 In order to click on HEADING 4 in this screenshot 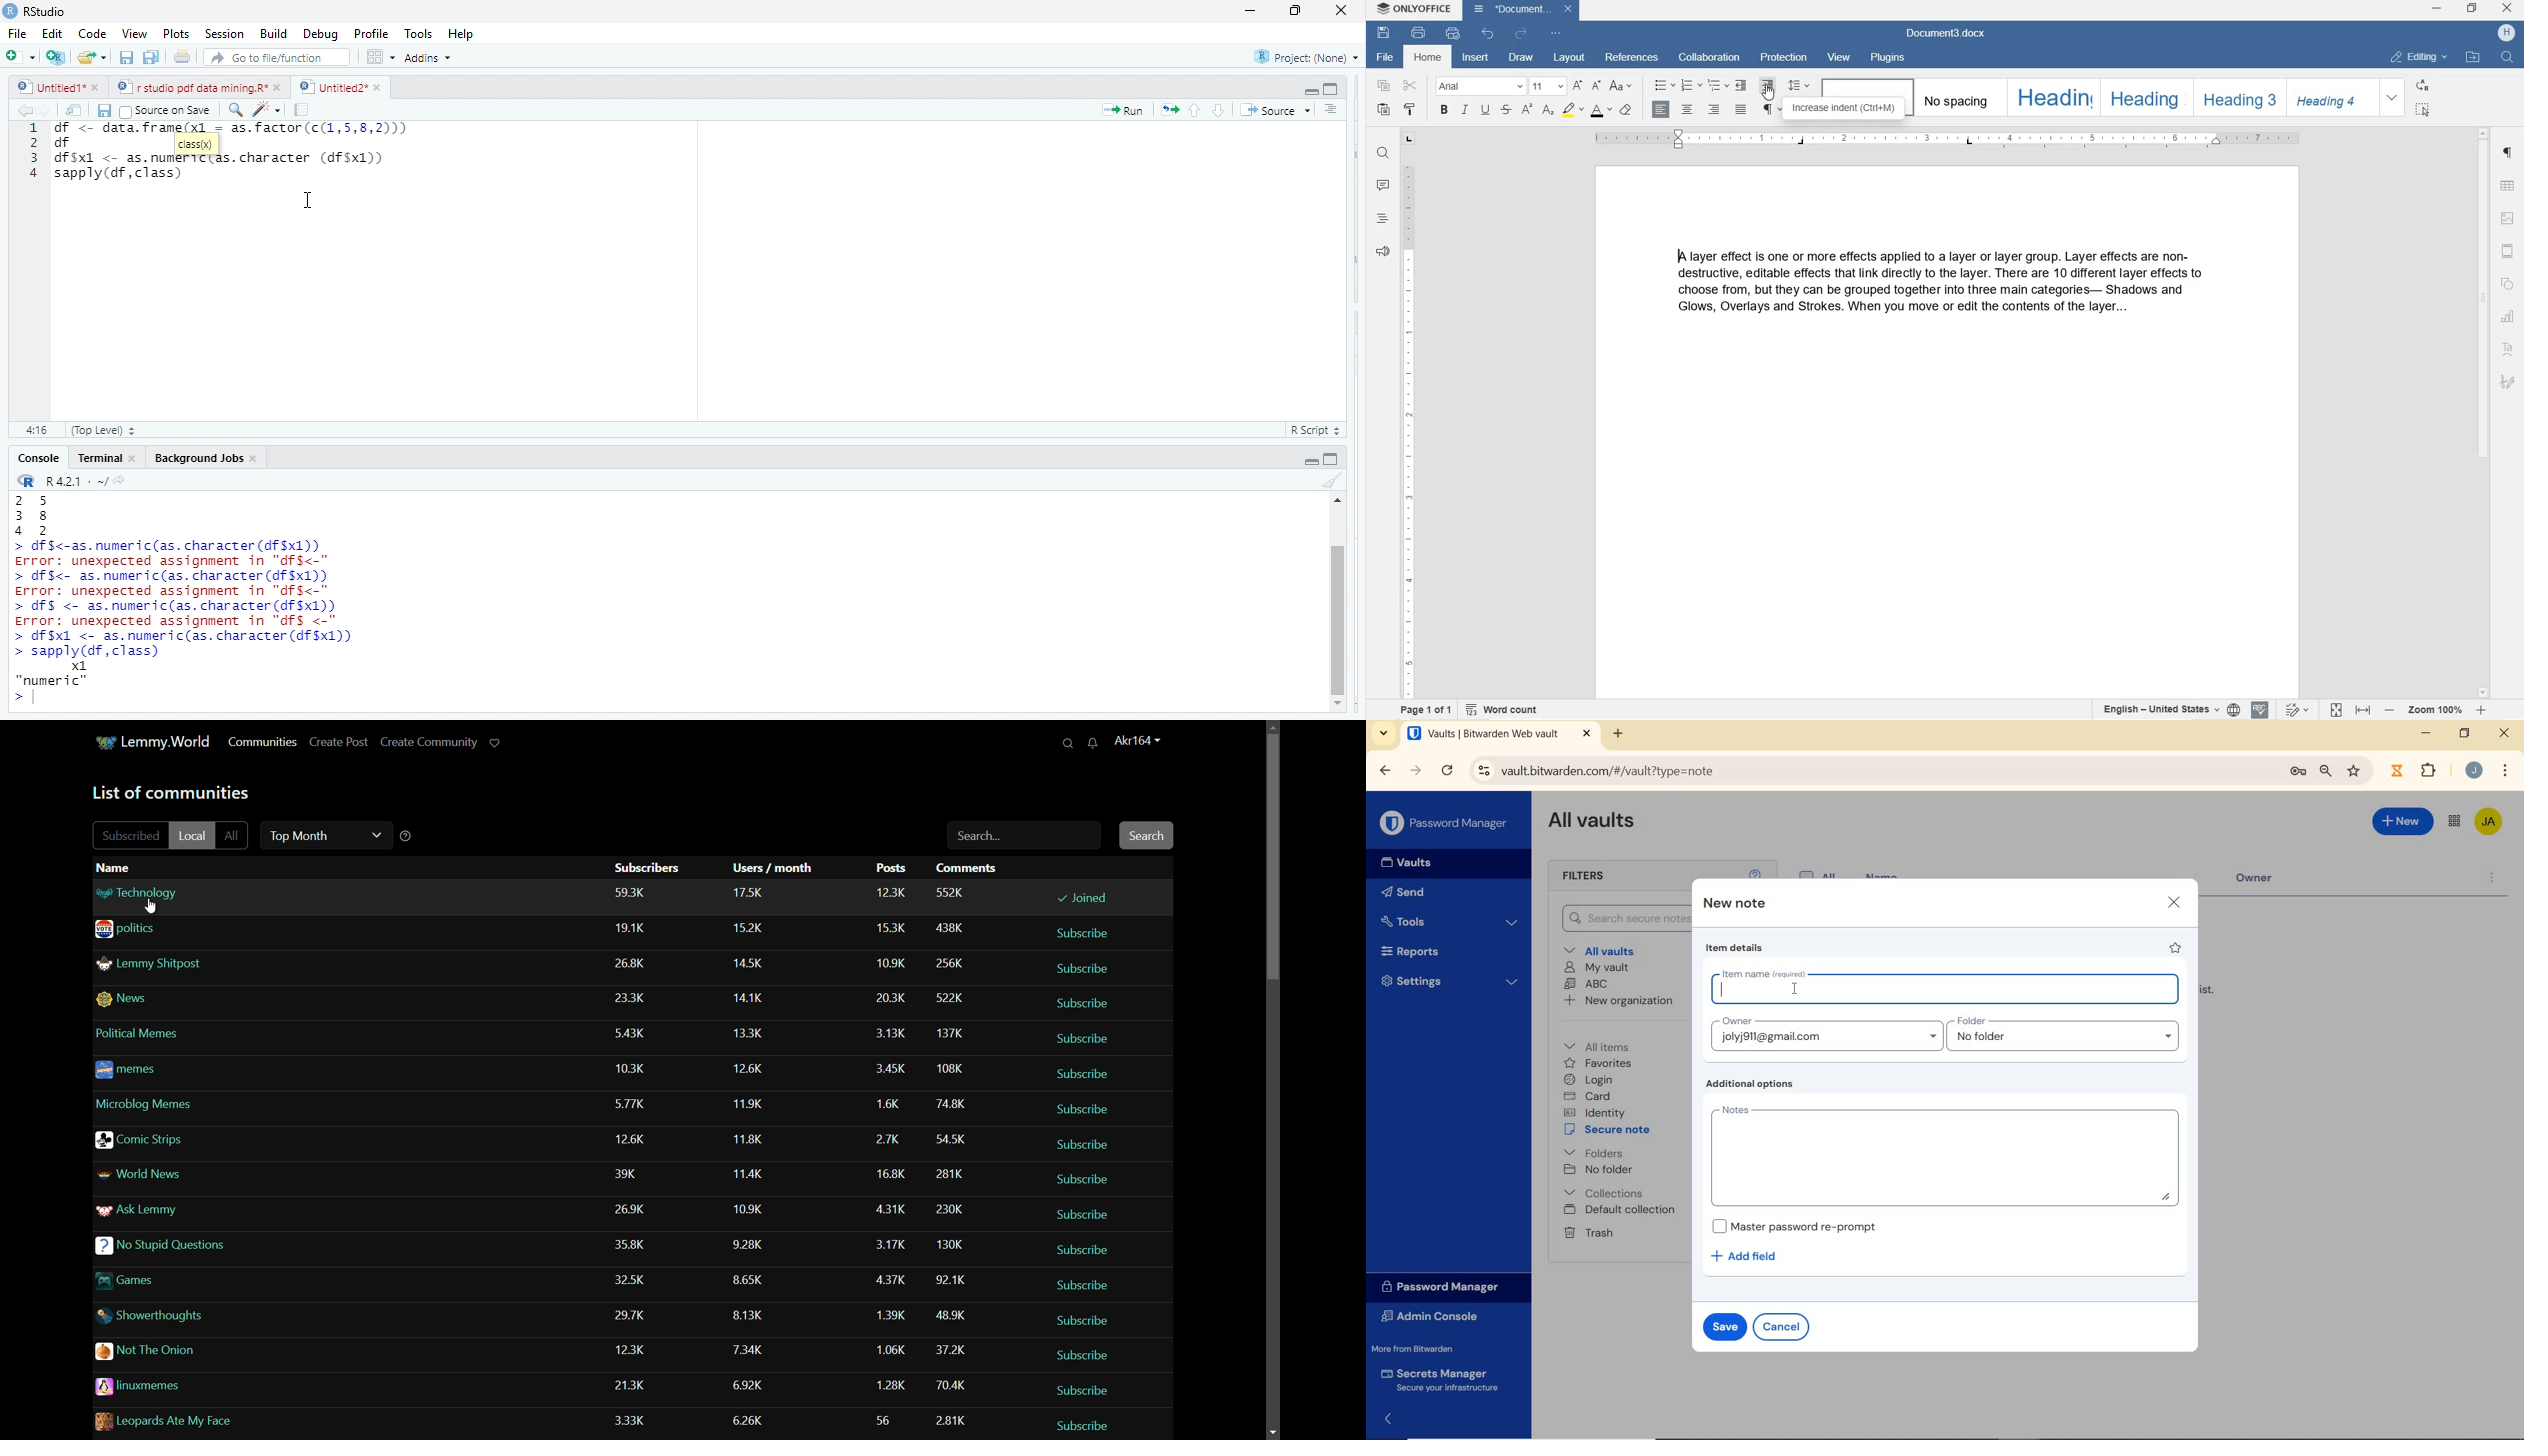, I will do `click(2332, 98)`.